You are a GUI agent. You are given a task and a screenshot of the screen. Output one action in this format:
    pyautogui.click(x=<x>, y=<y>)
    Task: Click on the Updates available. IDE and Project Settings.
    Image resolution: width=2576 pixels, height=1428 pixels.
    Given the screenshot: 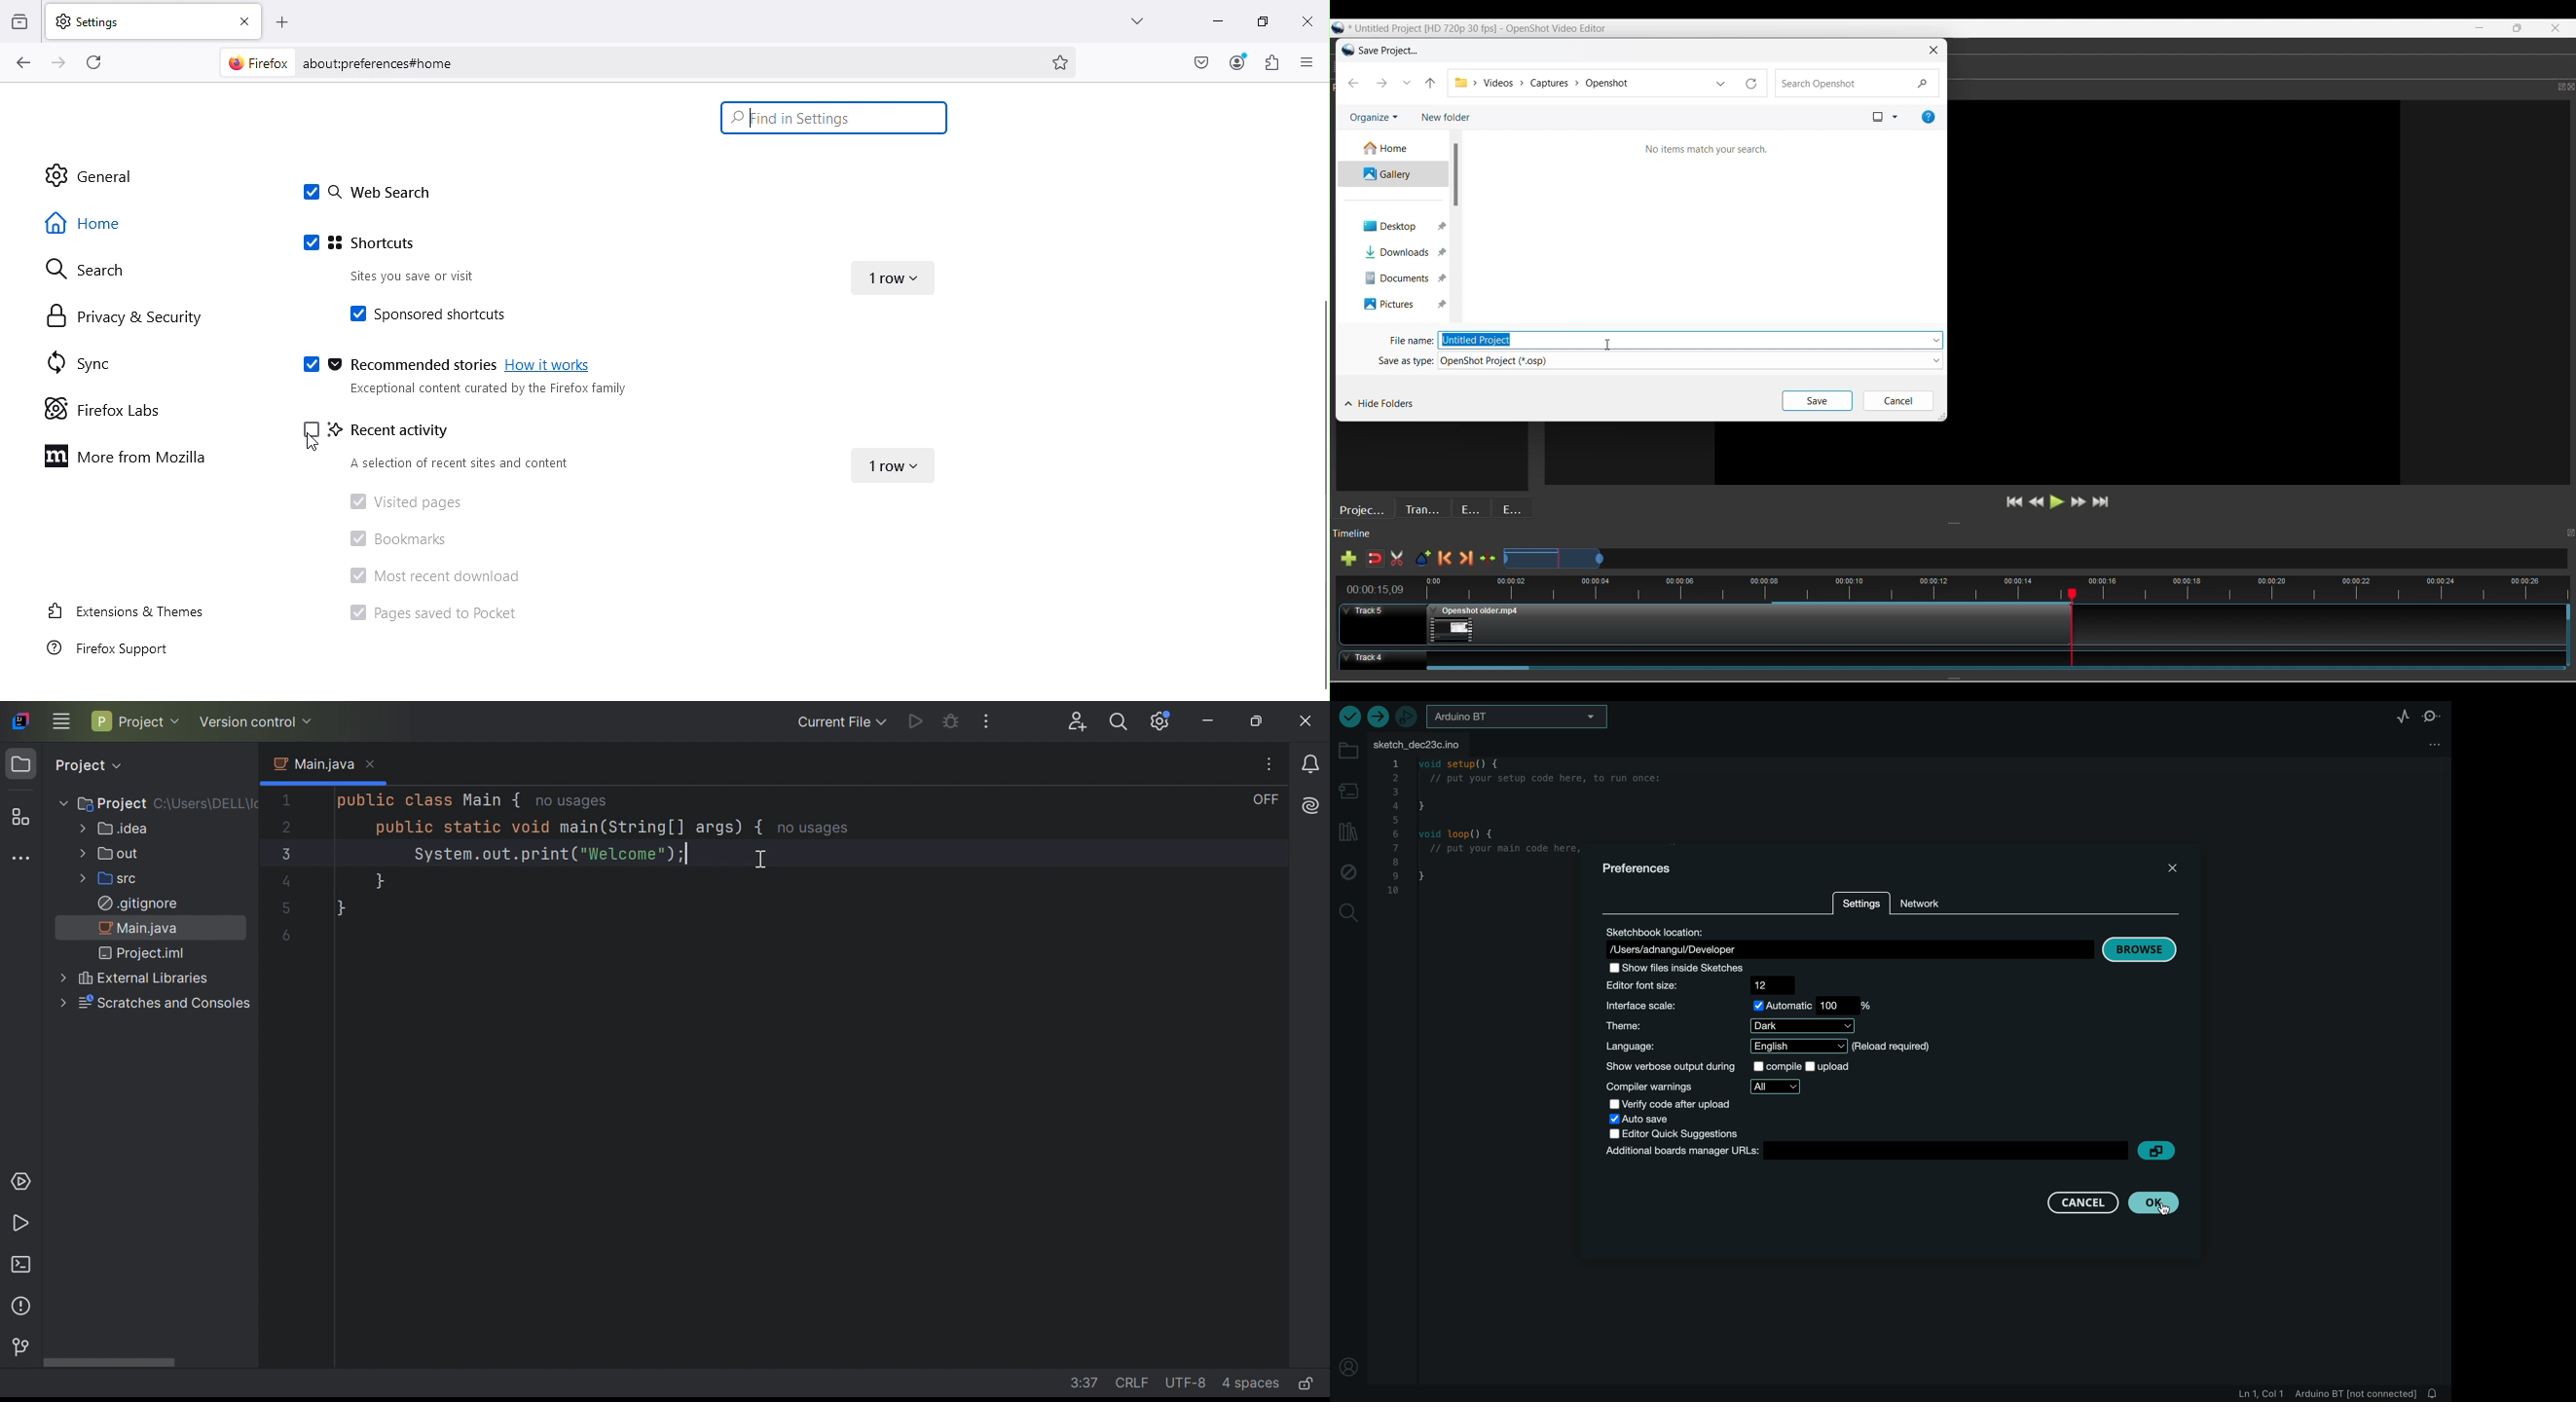 What is the action you would take?
    pyautogui.click(x=1159, y=723)
    